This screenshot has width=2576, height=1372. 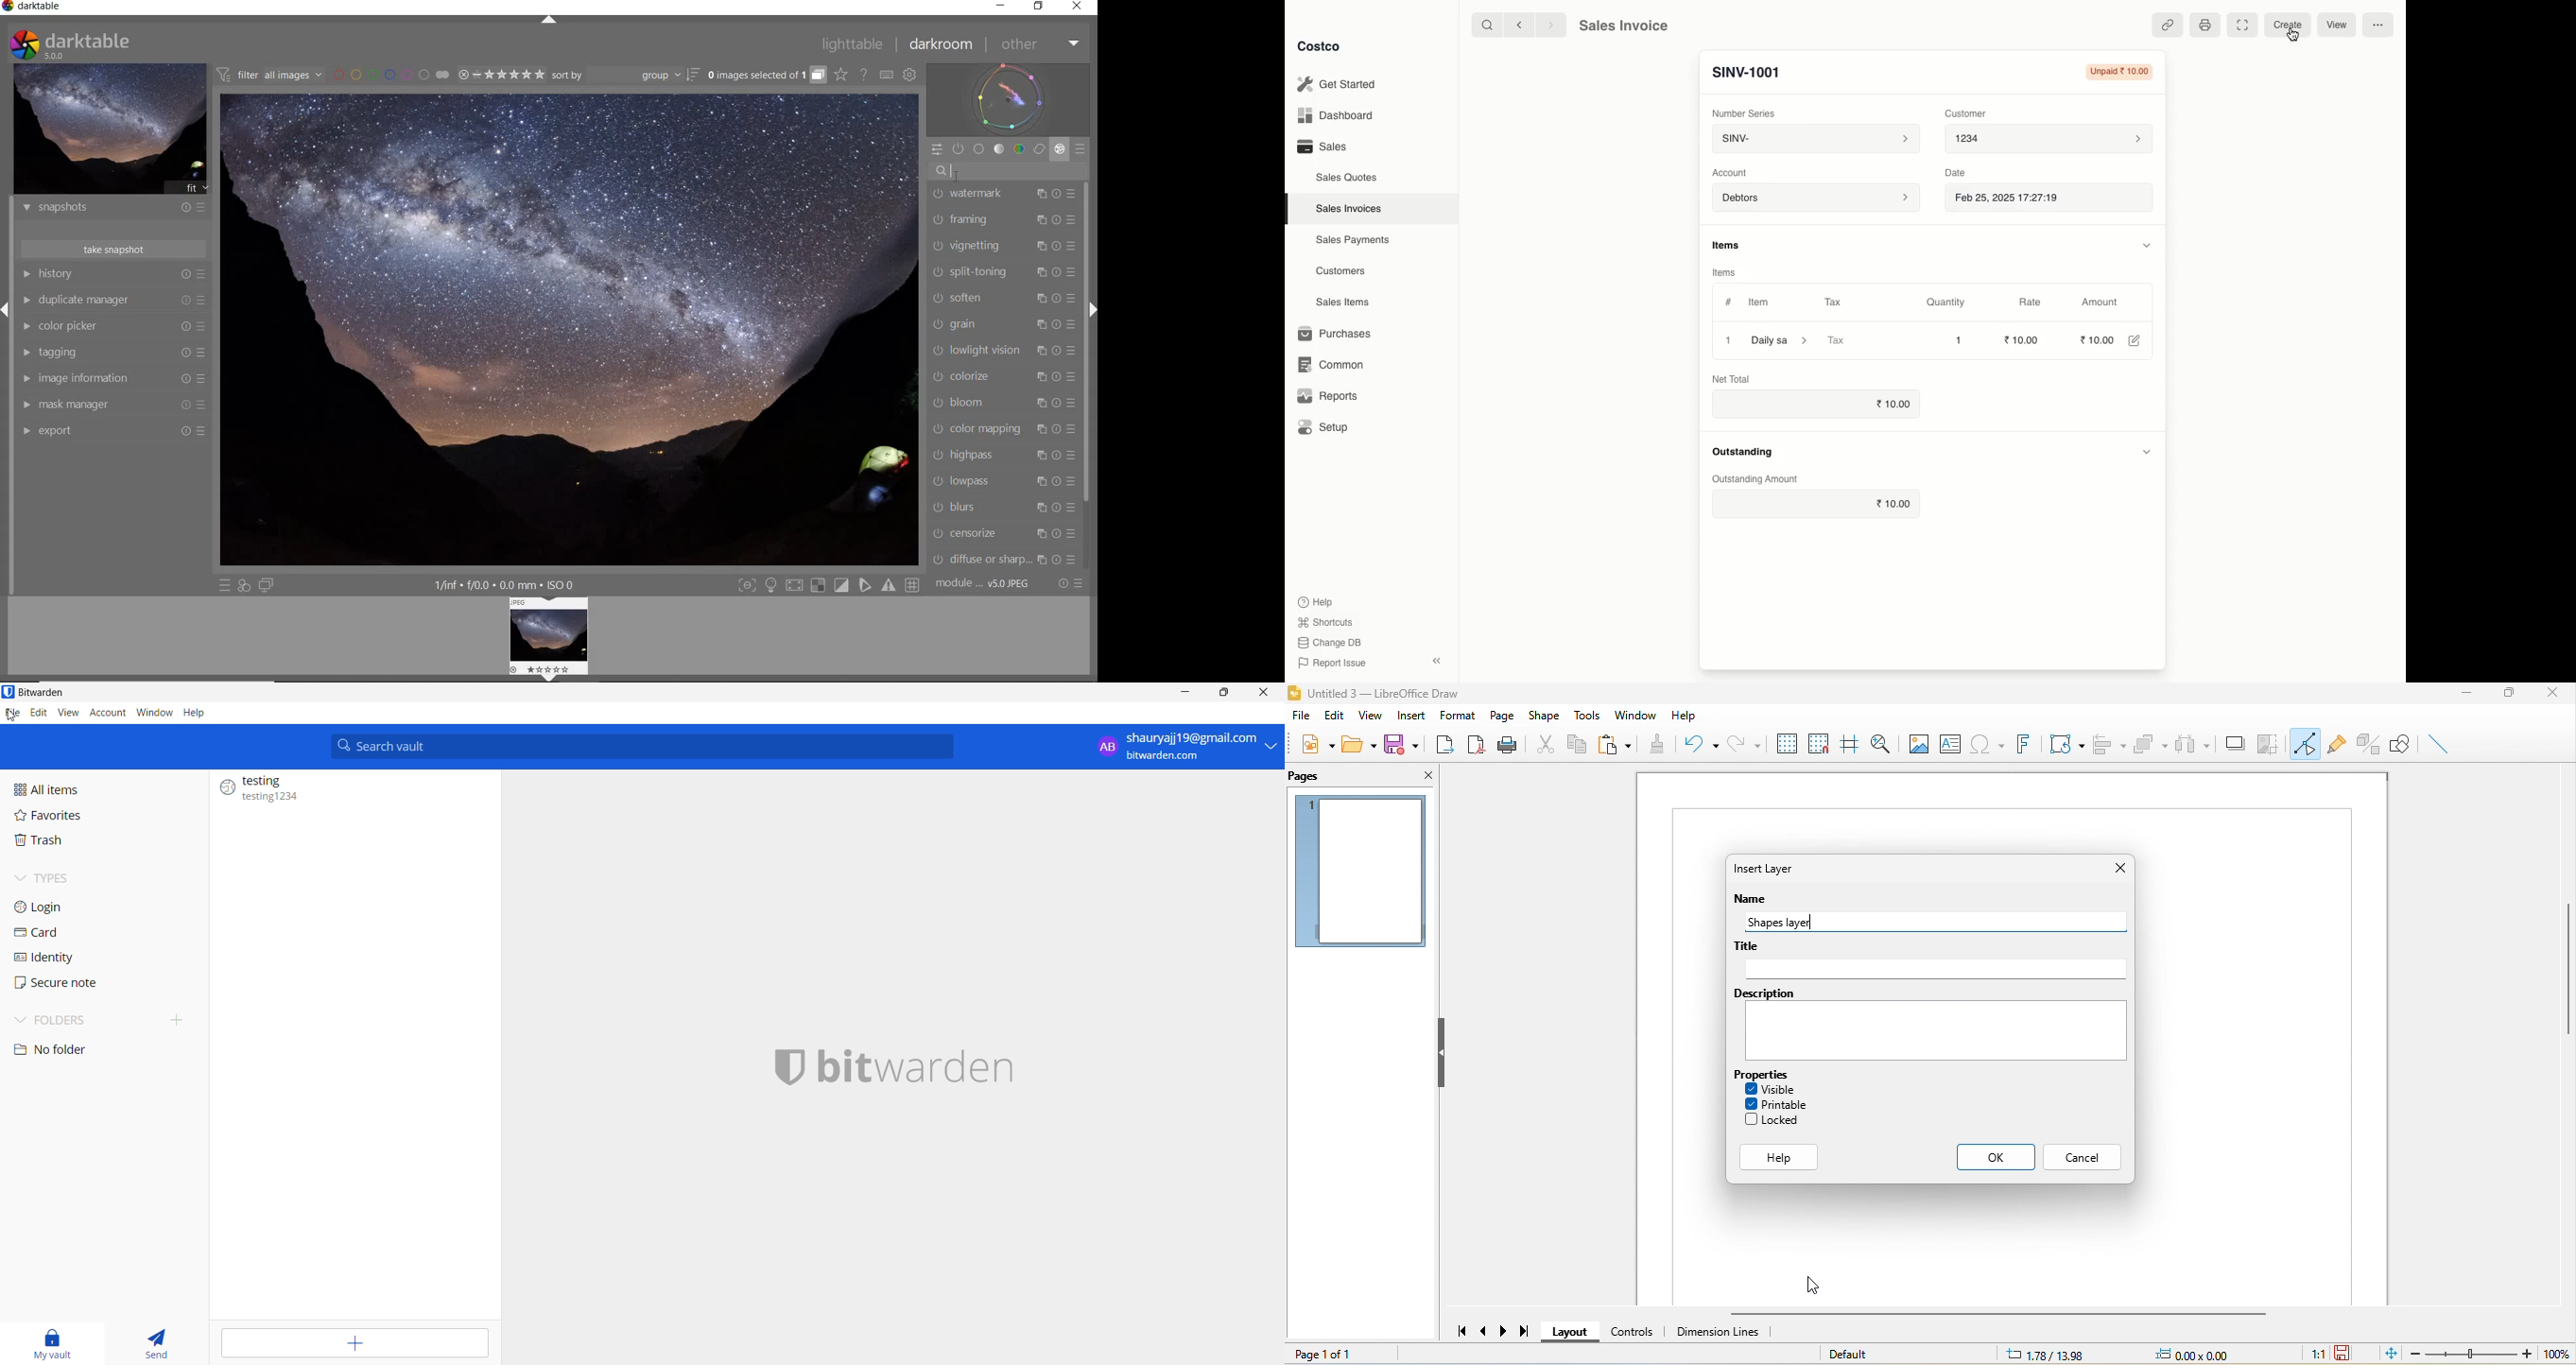 I want to click on View, so click(x=2342, y=24).